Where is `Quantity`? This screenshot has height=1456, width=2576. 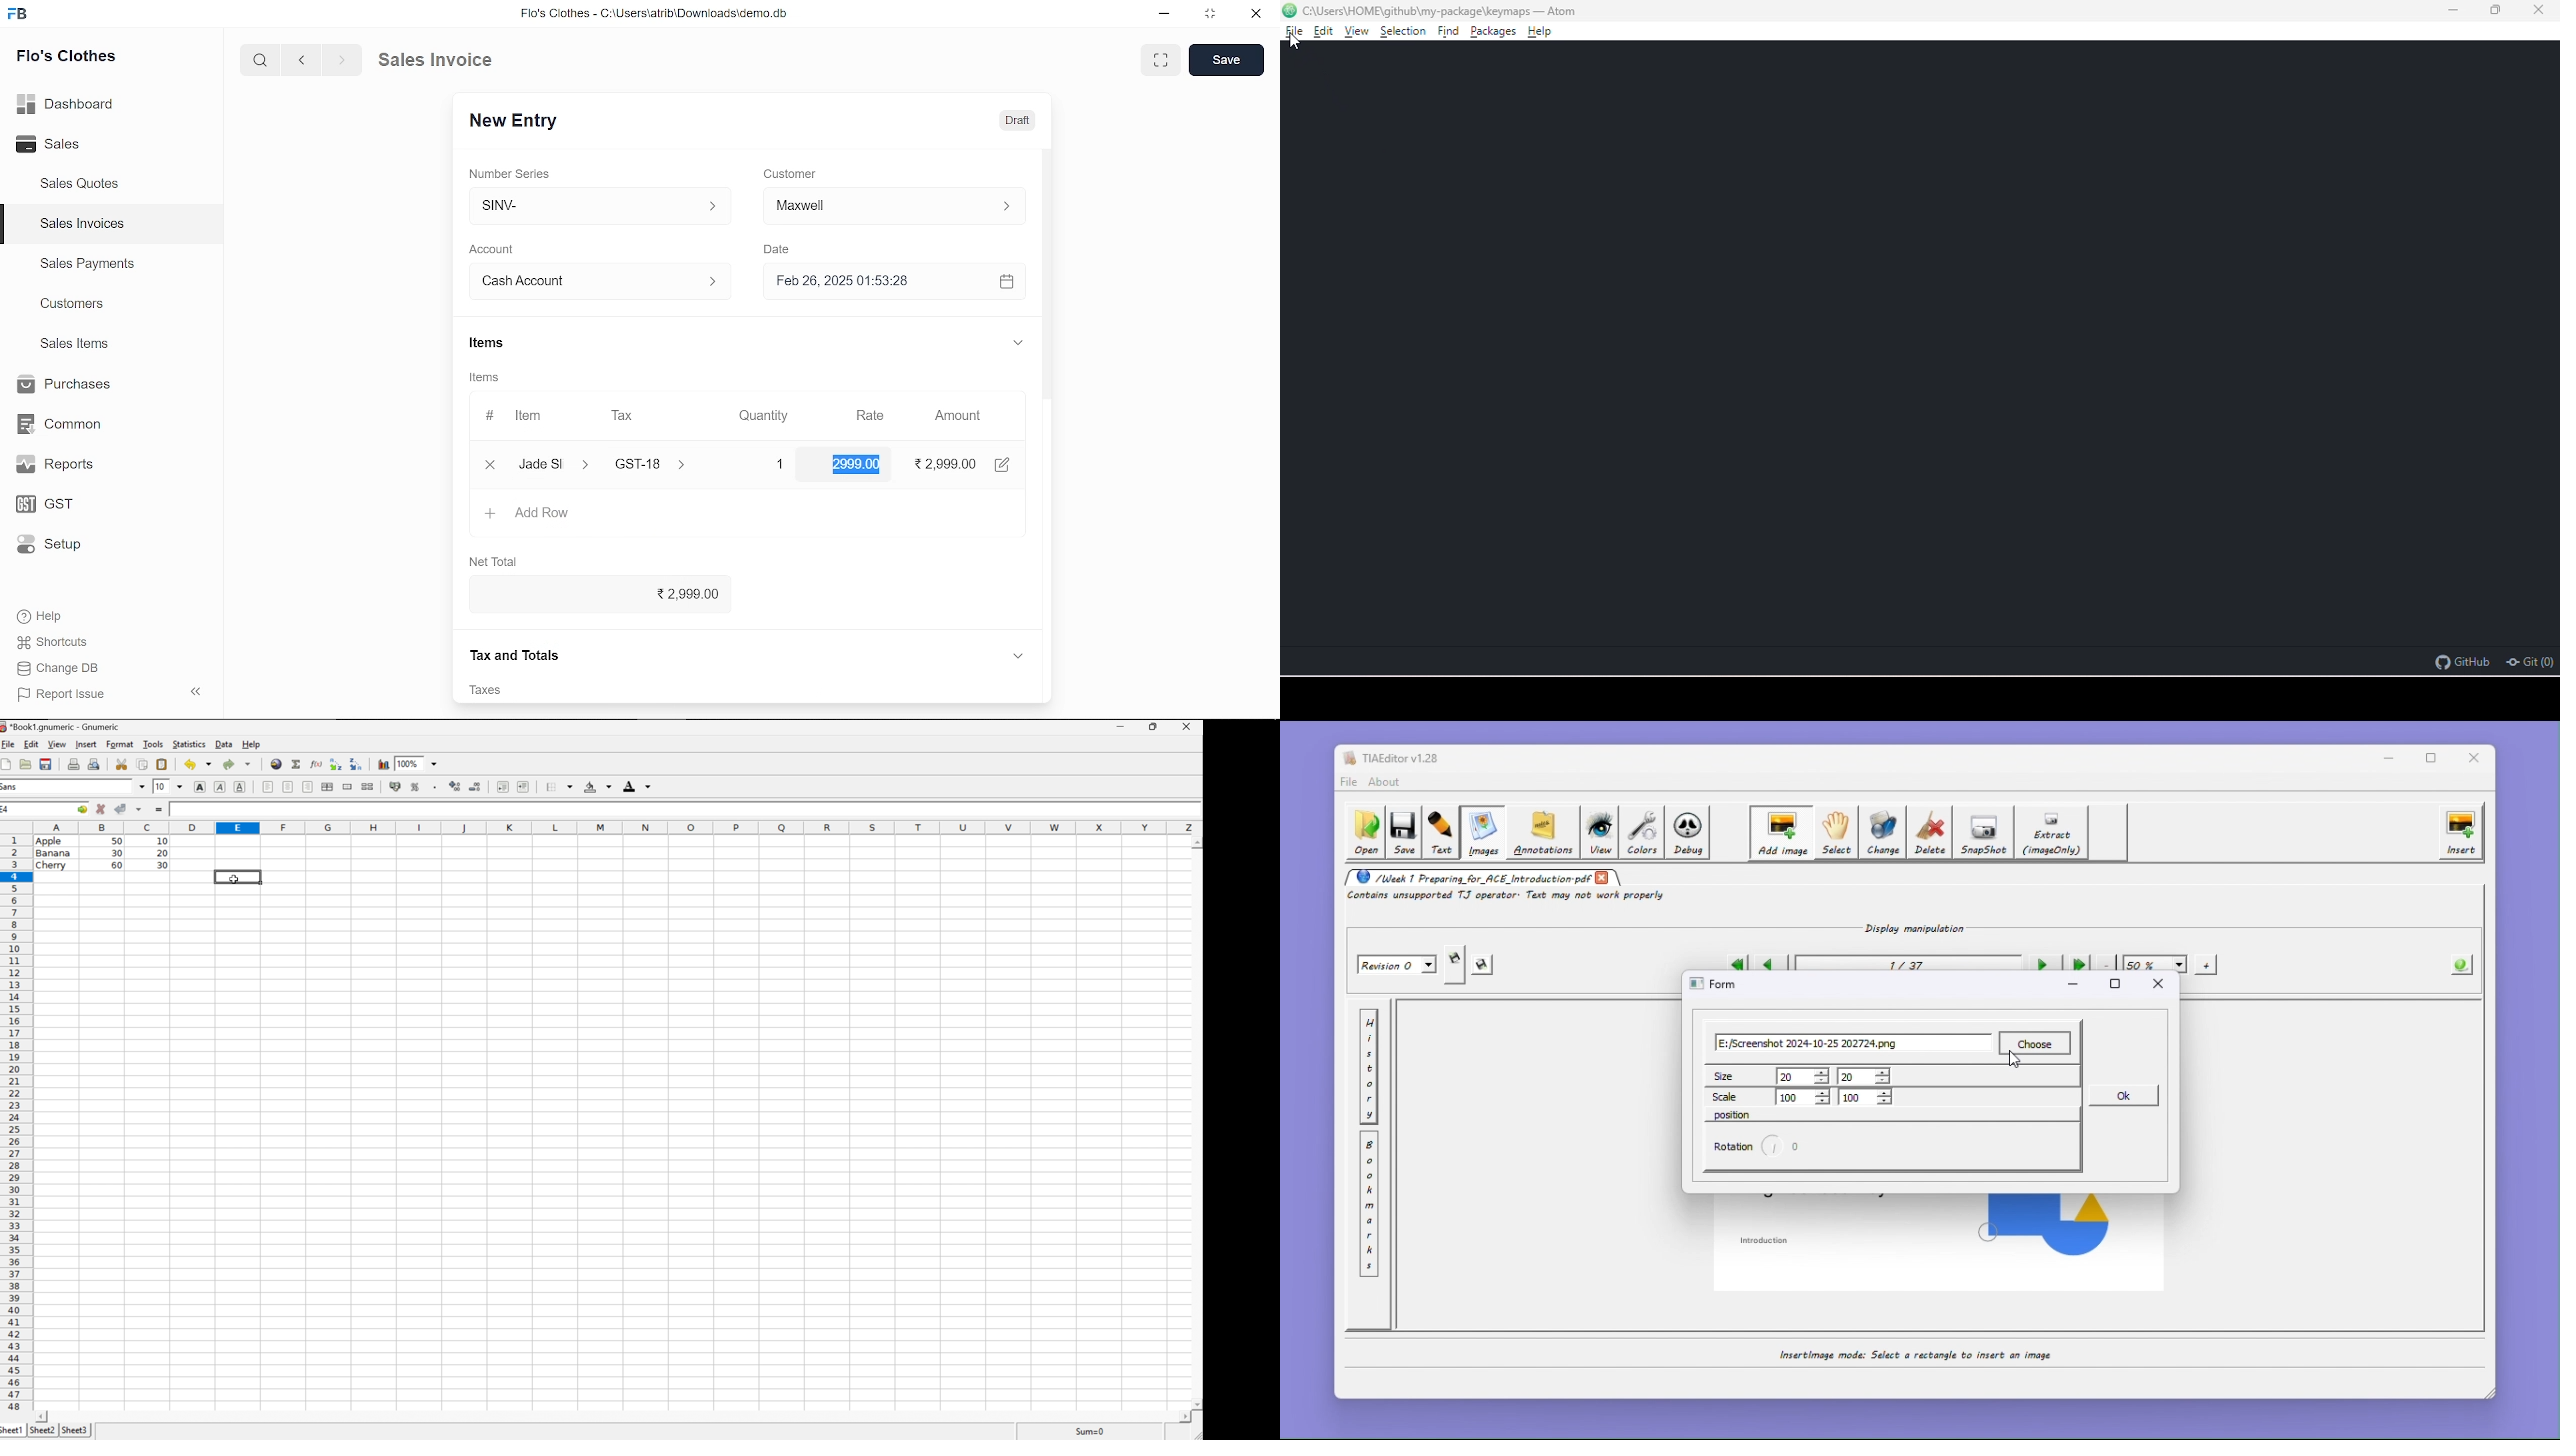
Quantity is located at coordinates (759, 417).